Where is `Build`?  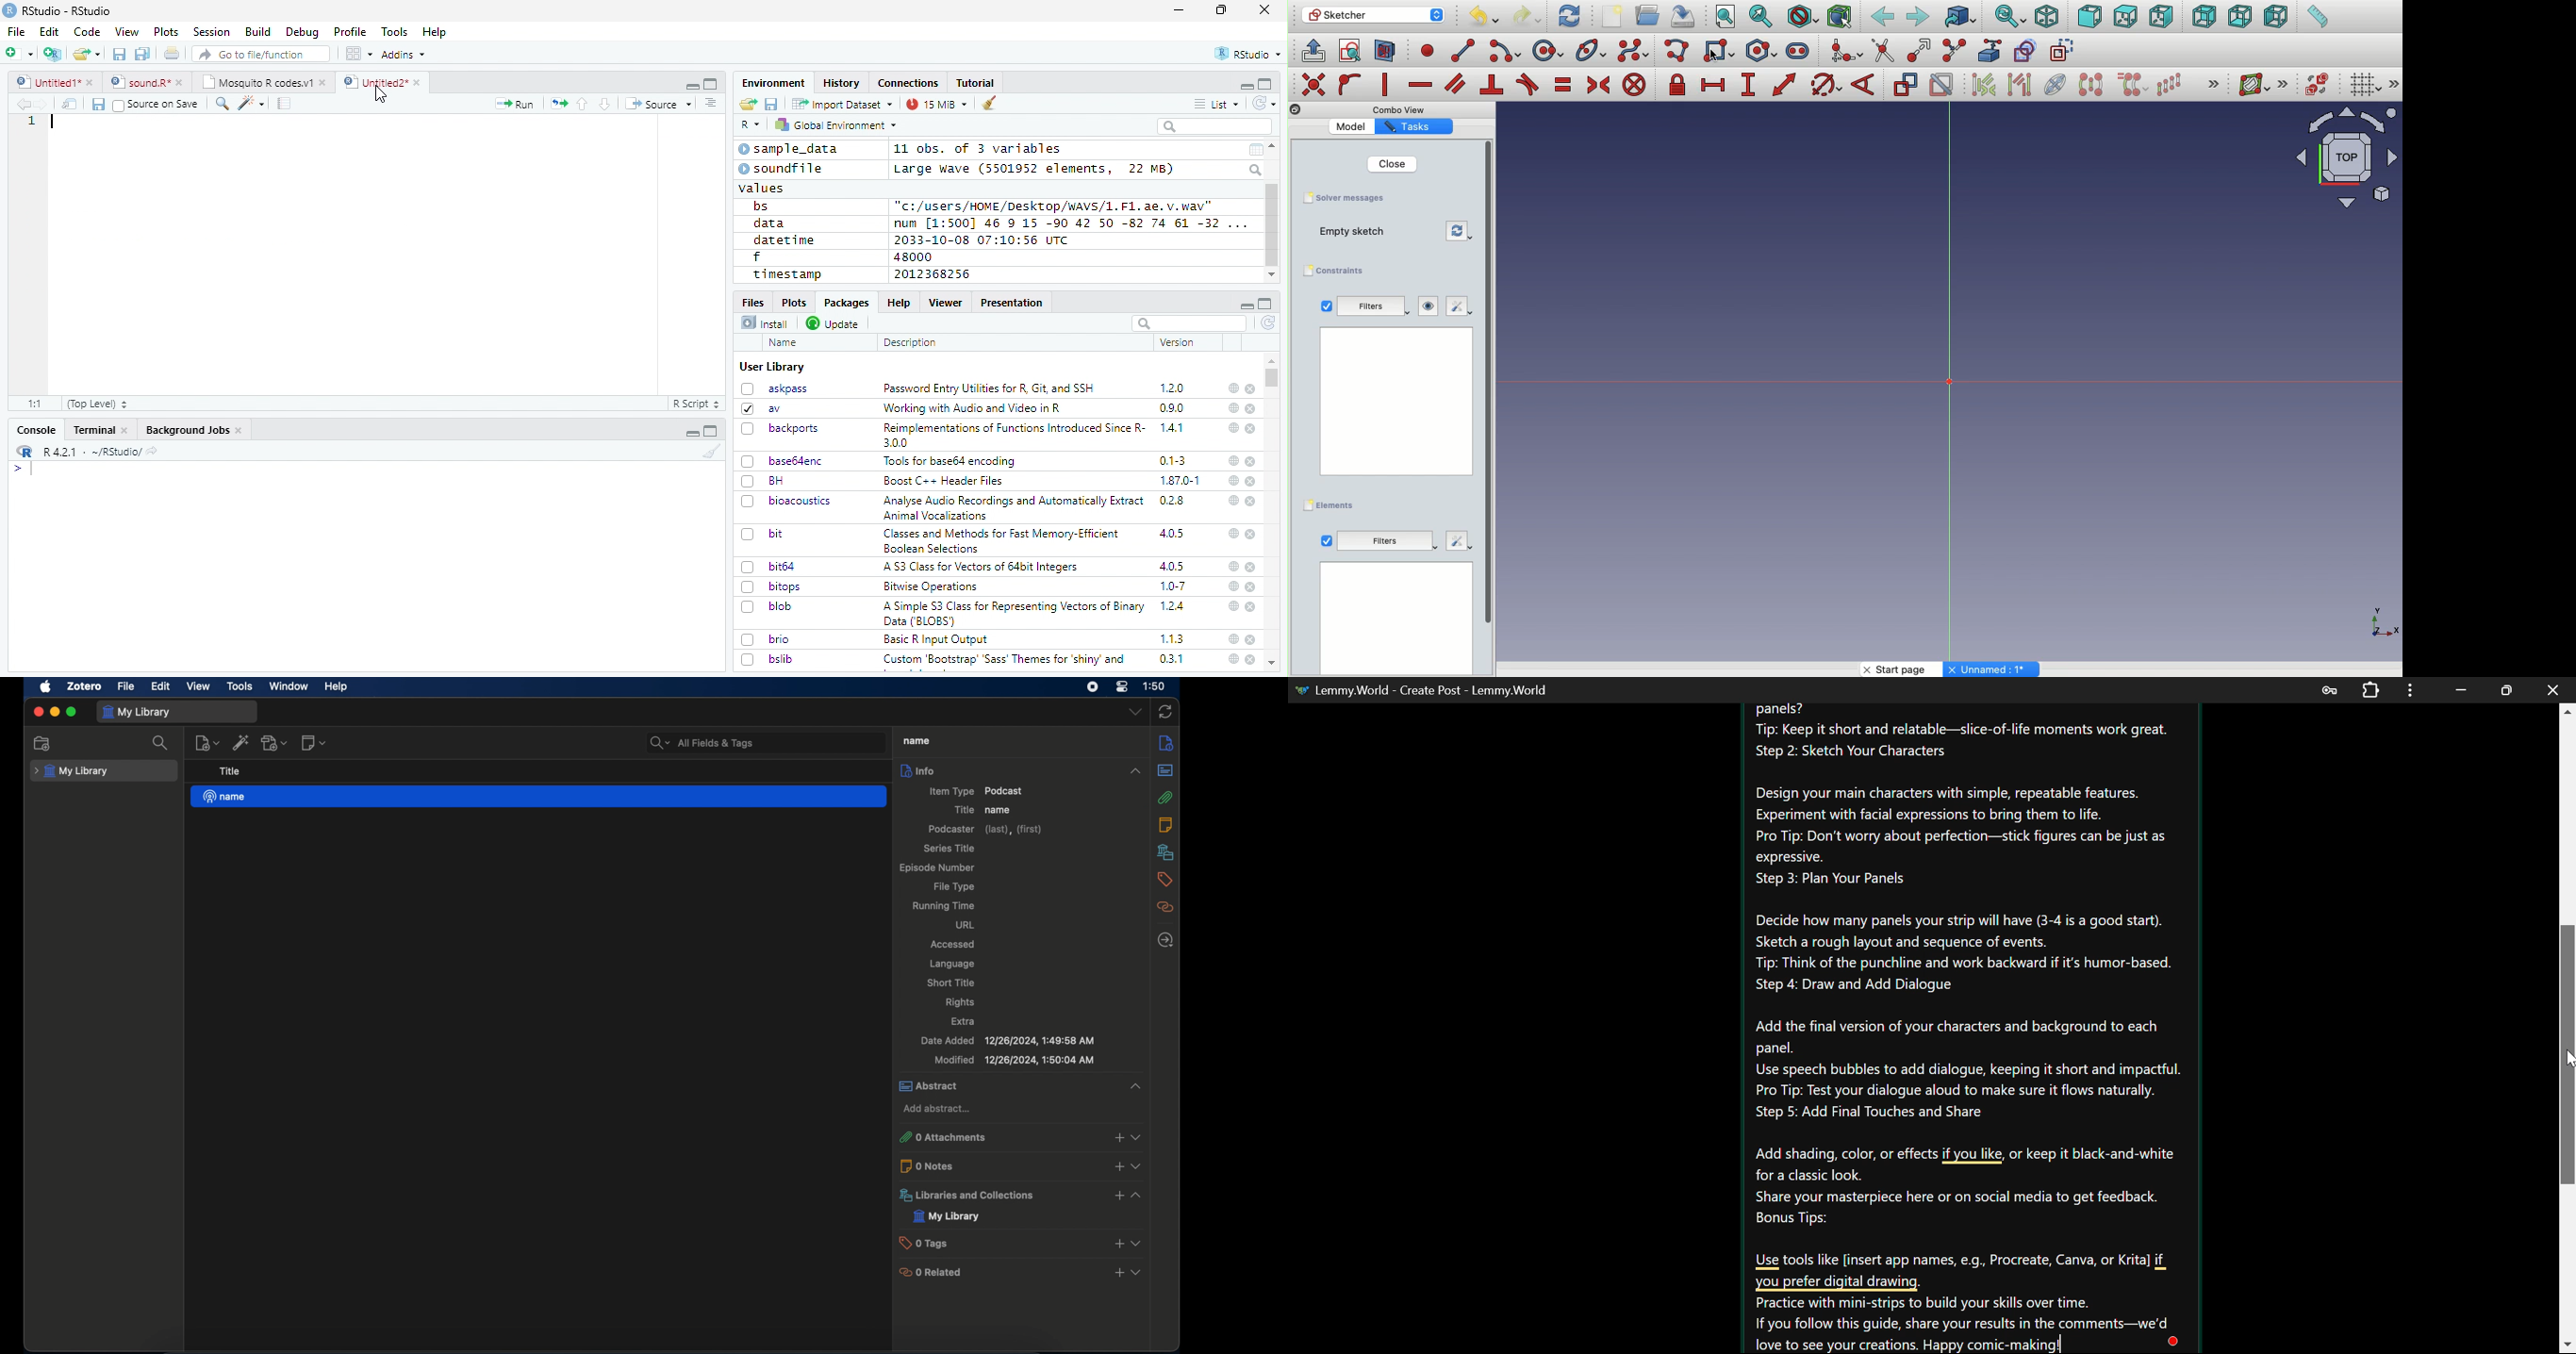 Build is located at coordinates (257, 32).